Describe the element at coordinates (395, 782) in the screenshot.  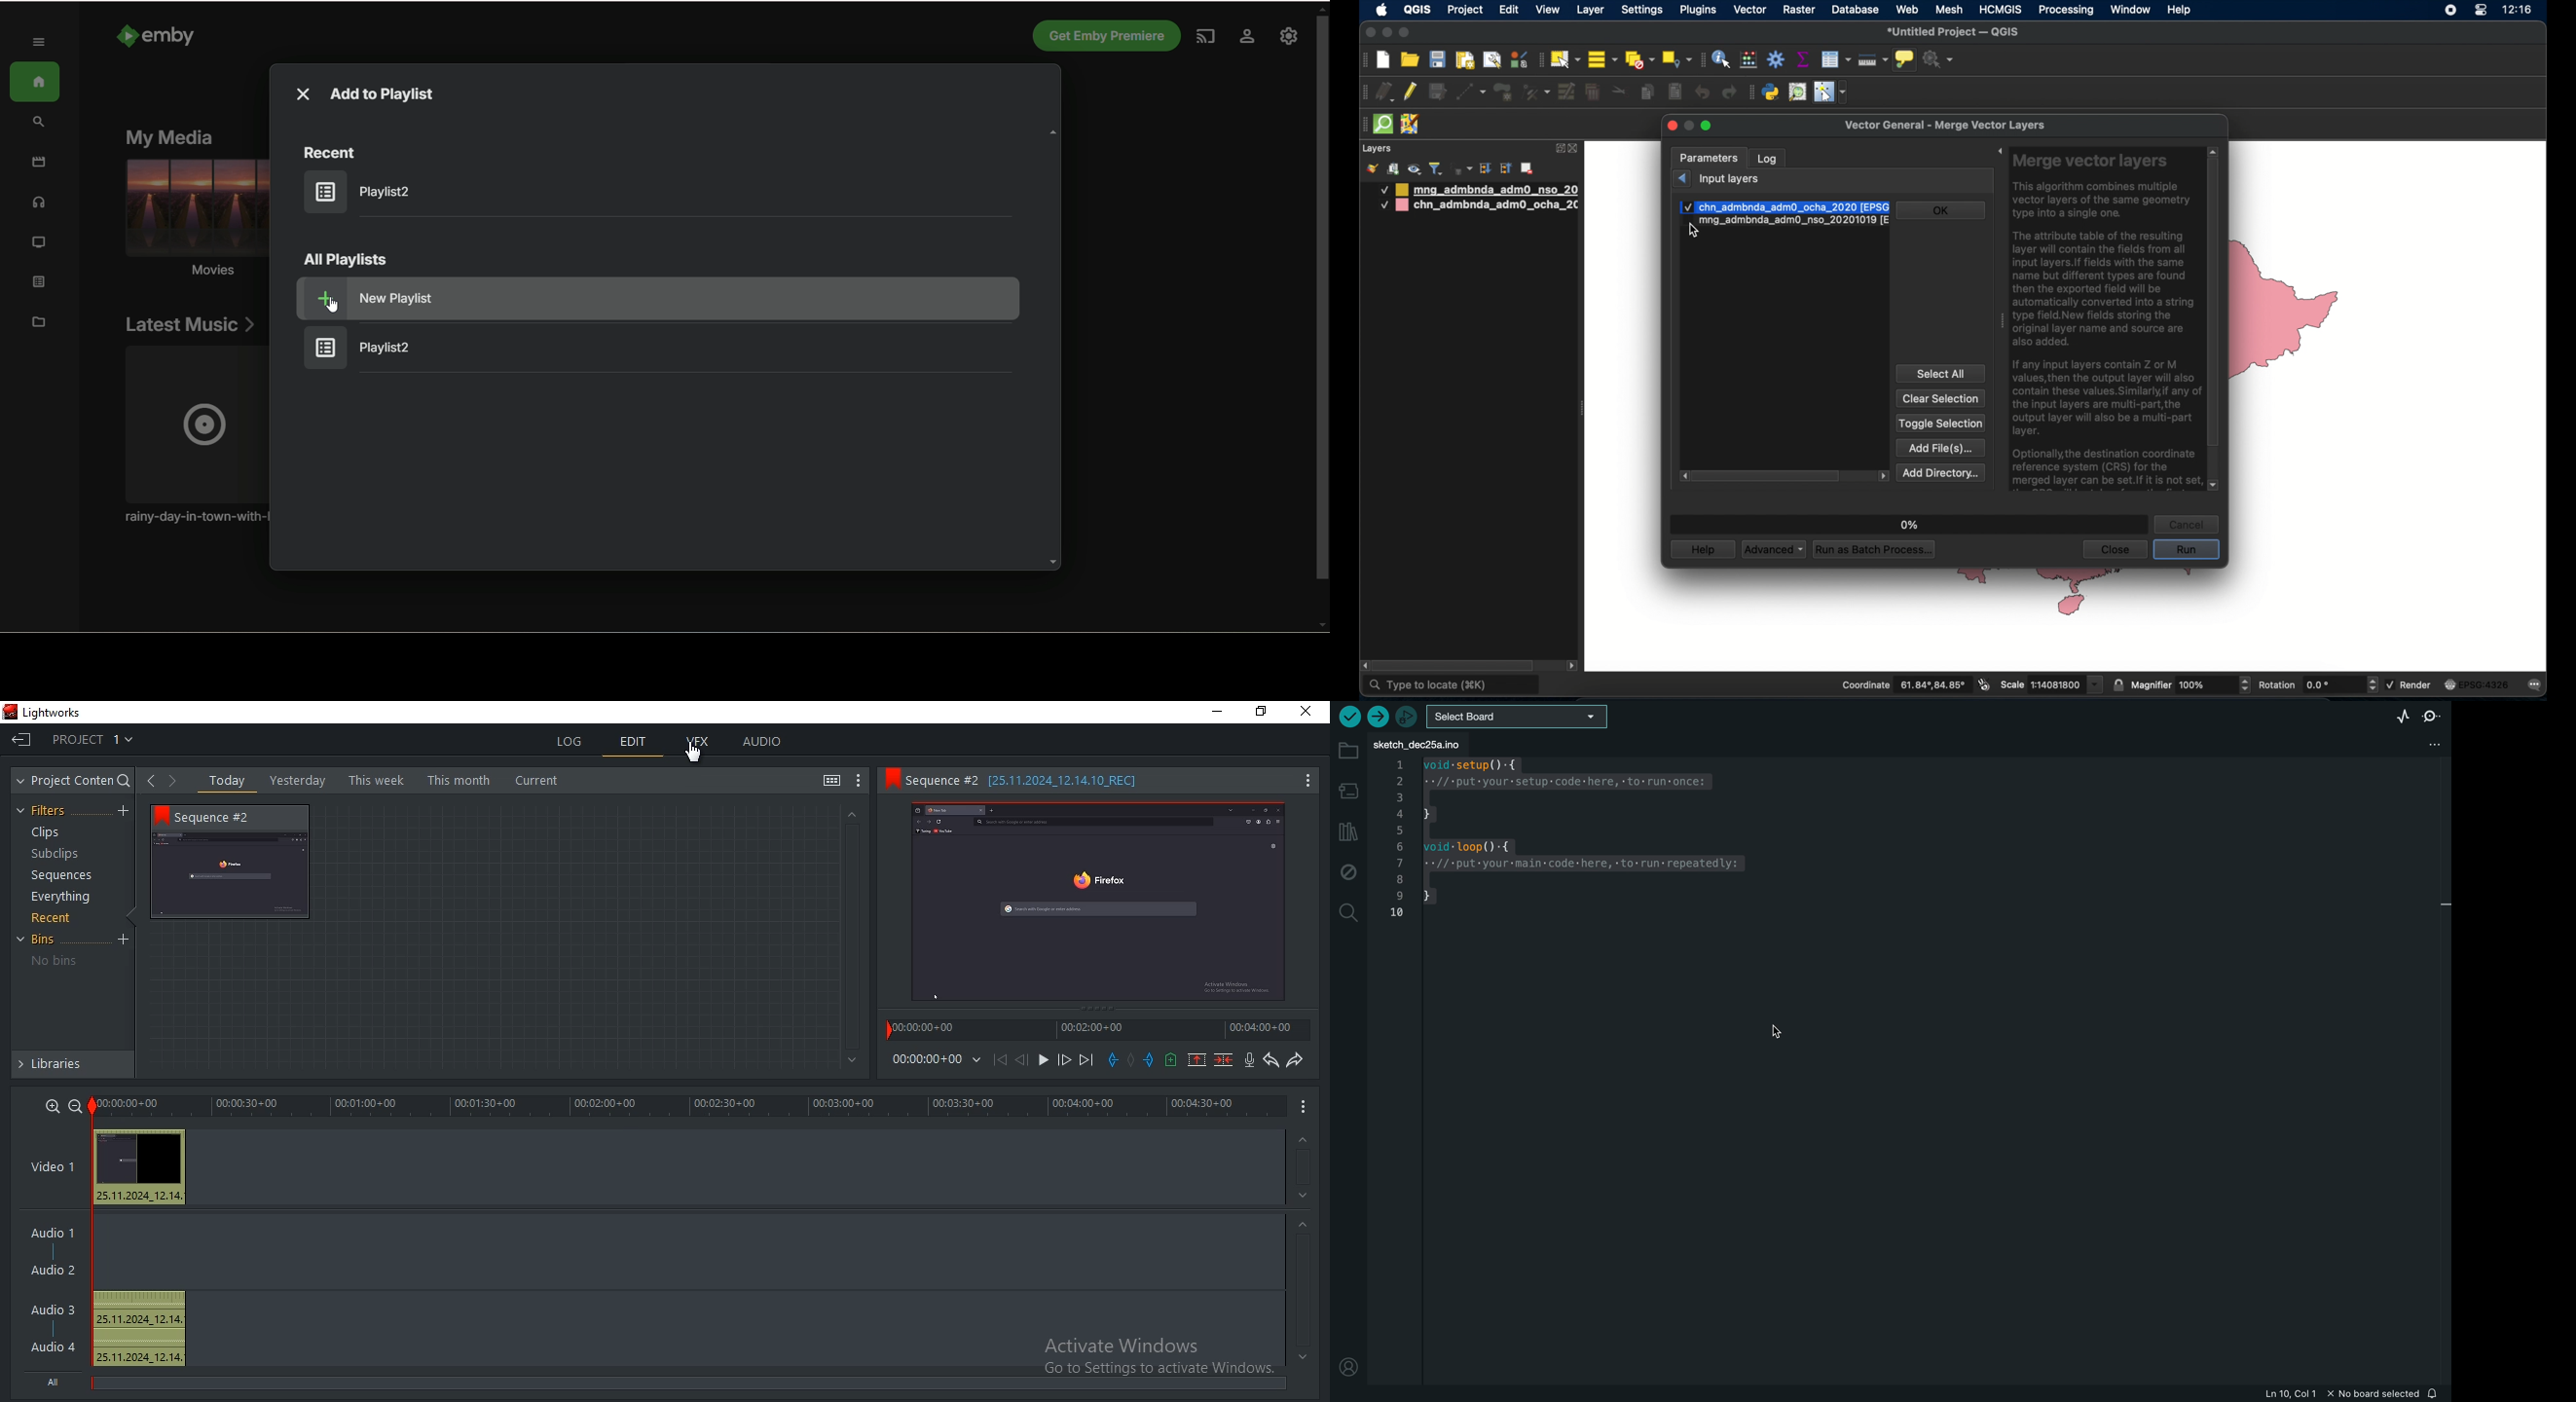
I see `text` at that location.